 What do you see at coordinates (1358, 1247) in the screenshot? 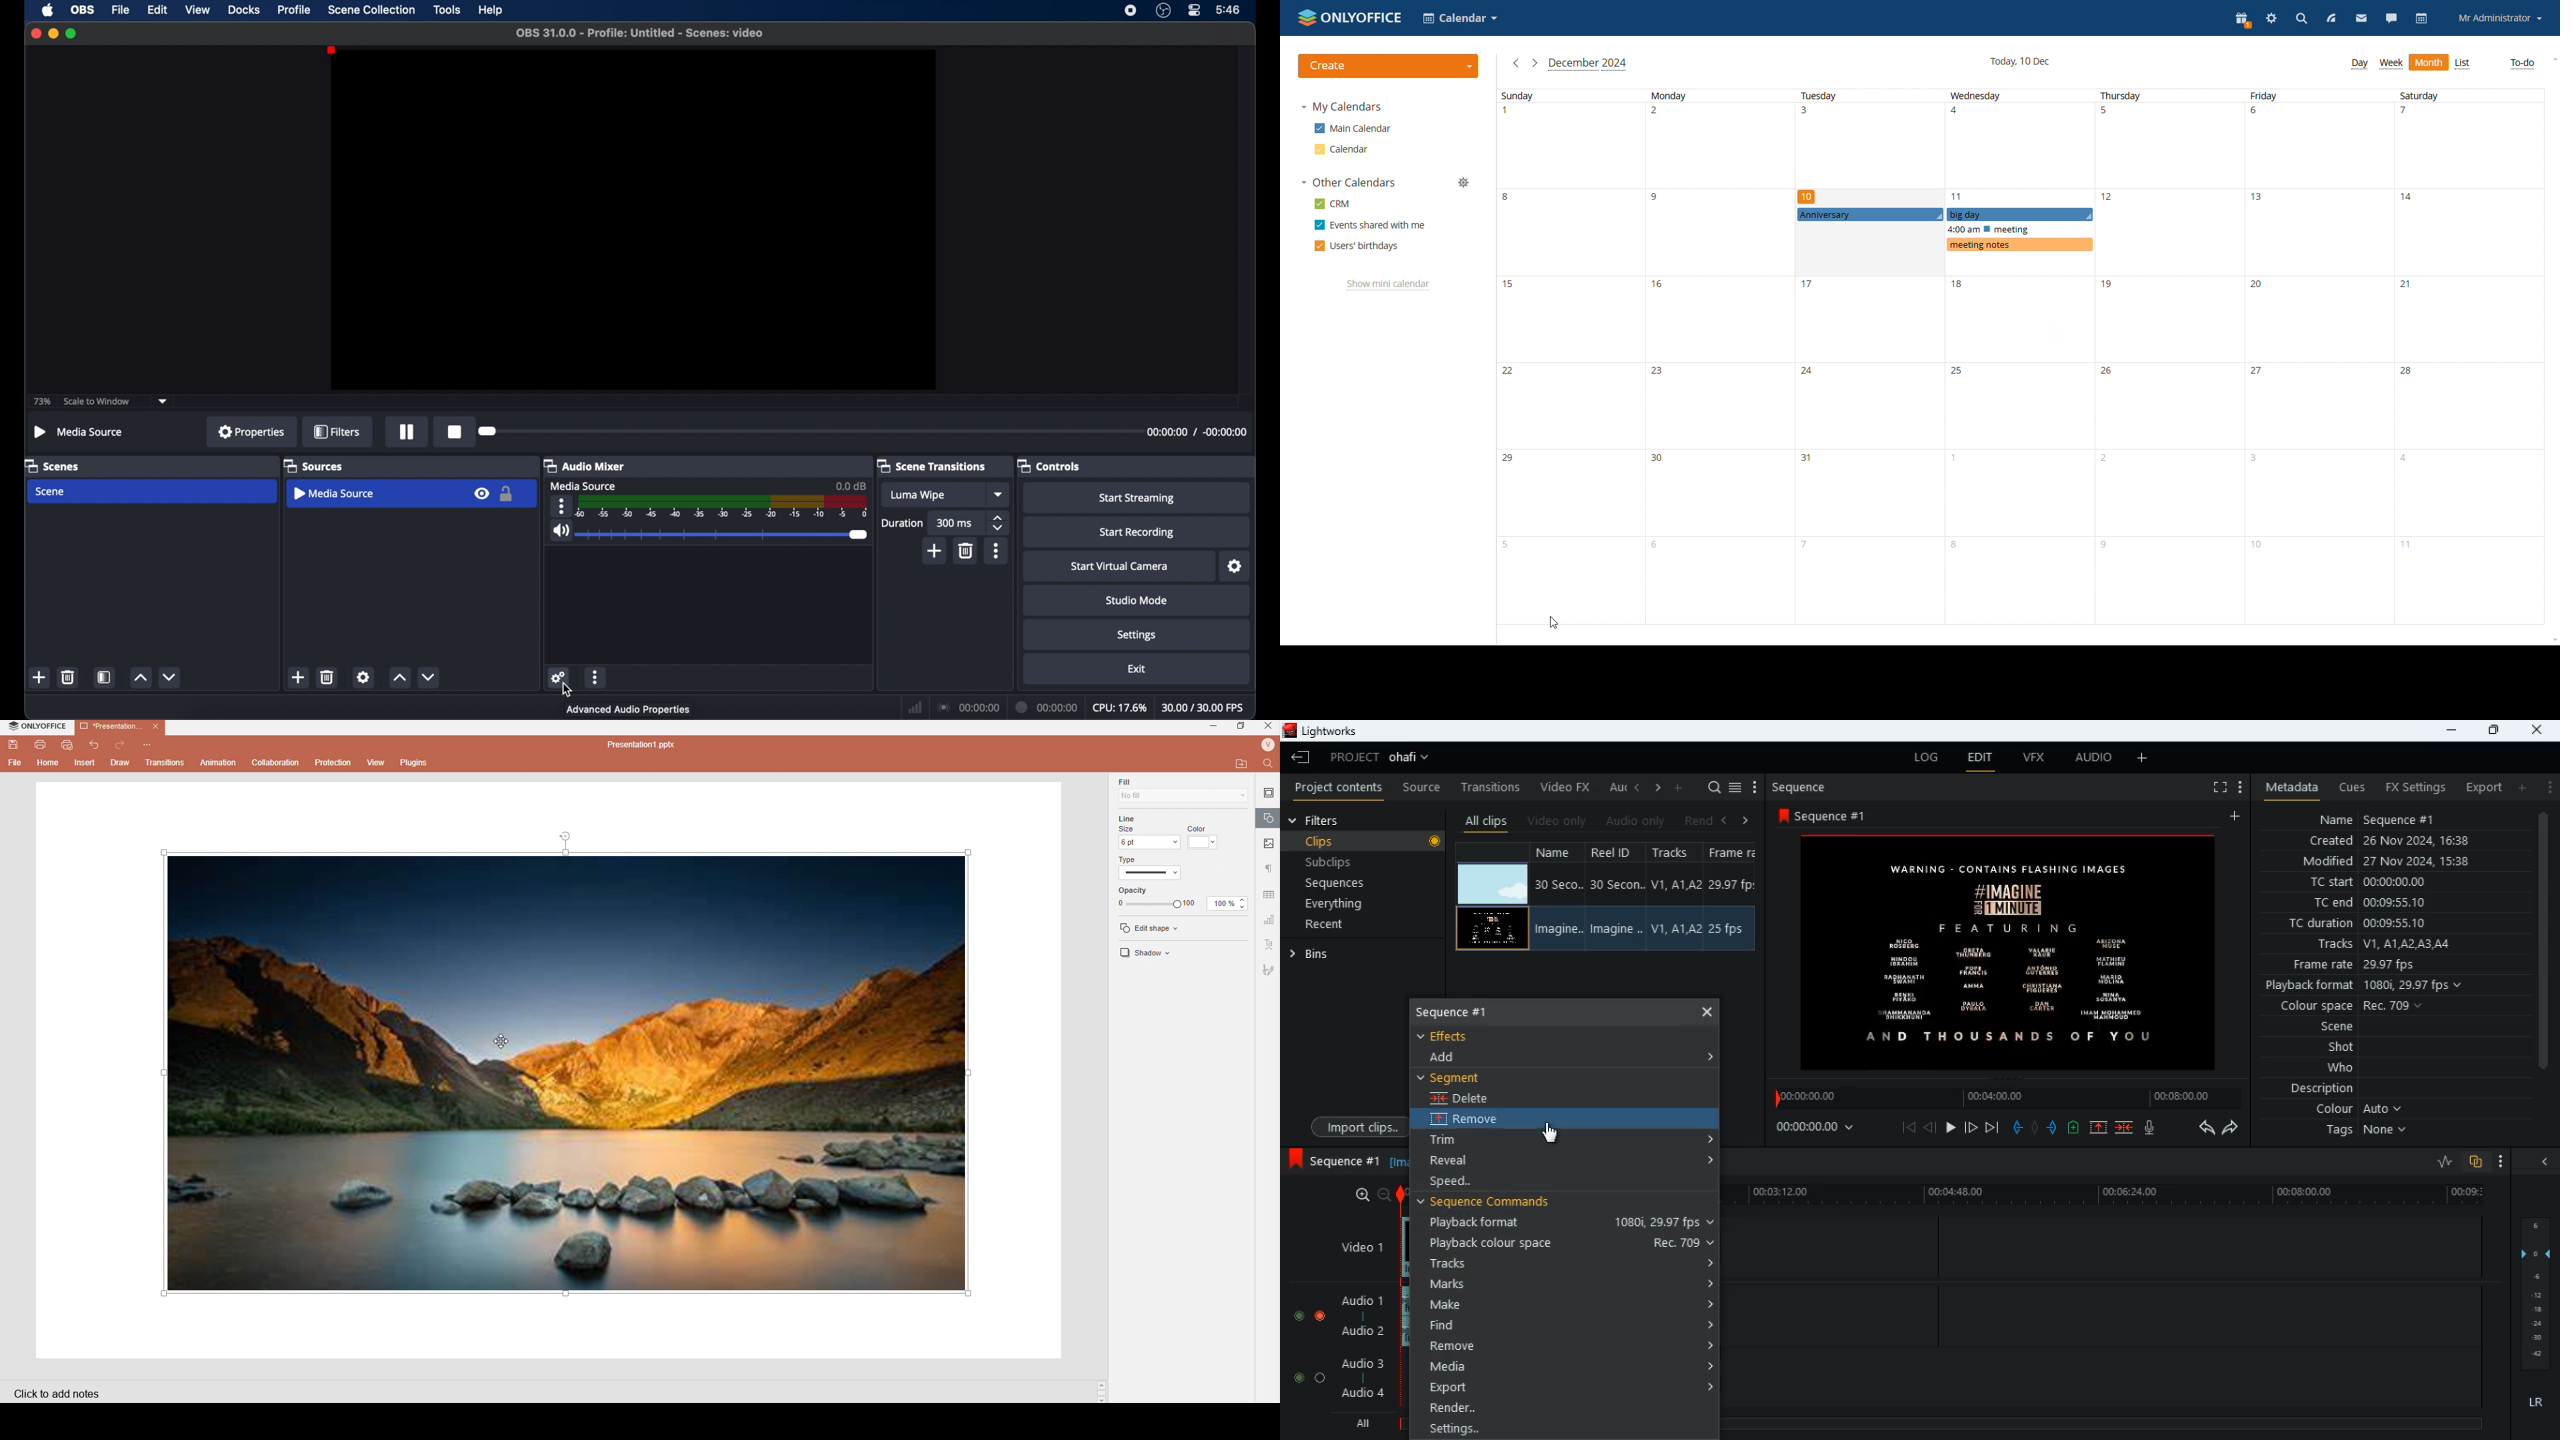
I see `video 1` at bounding box center [1358, 1247].